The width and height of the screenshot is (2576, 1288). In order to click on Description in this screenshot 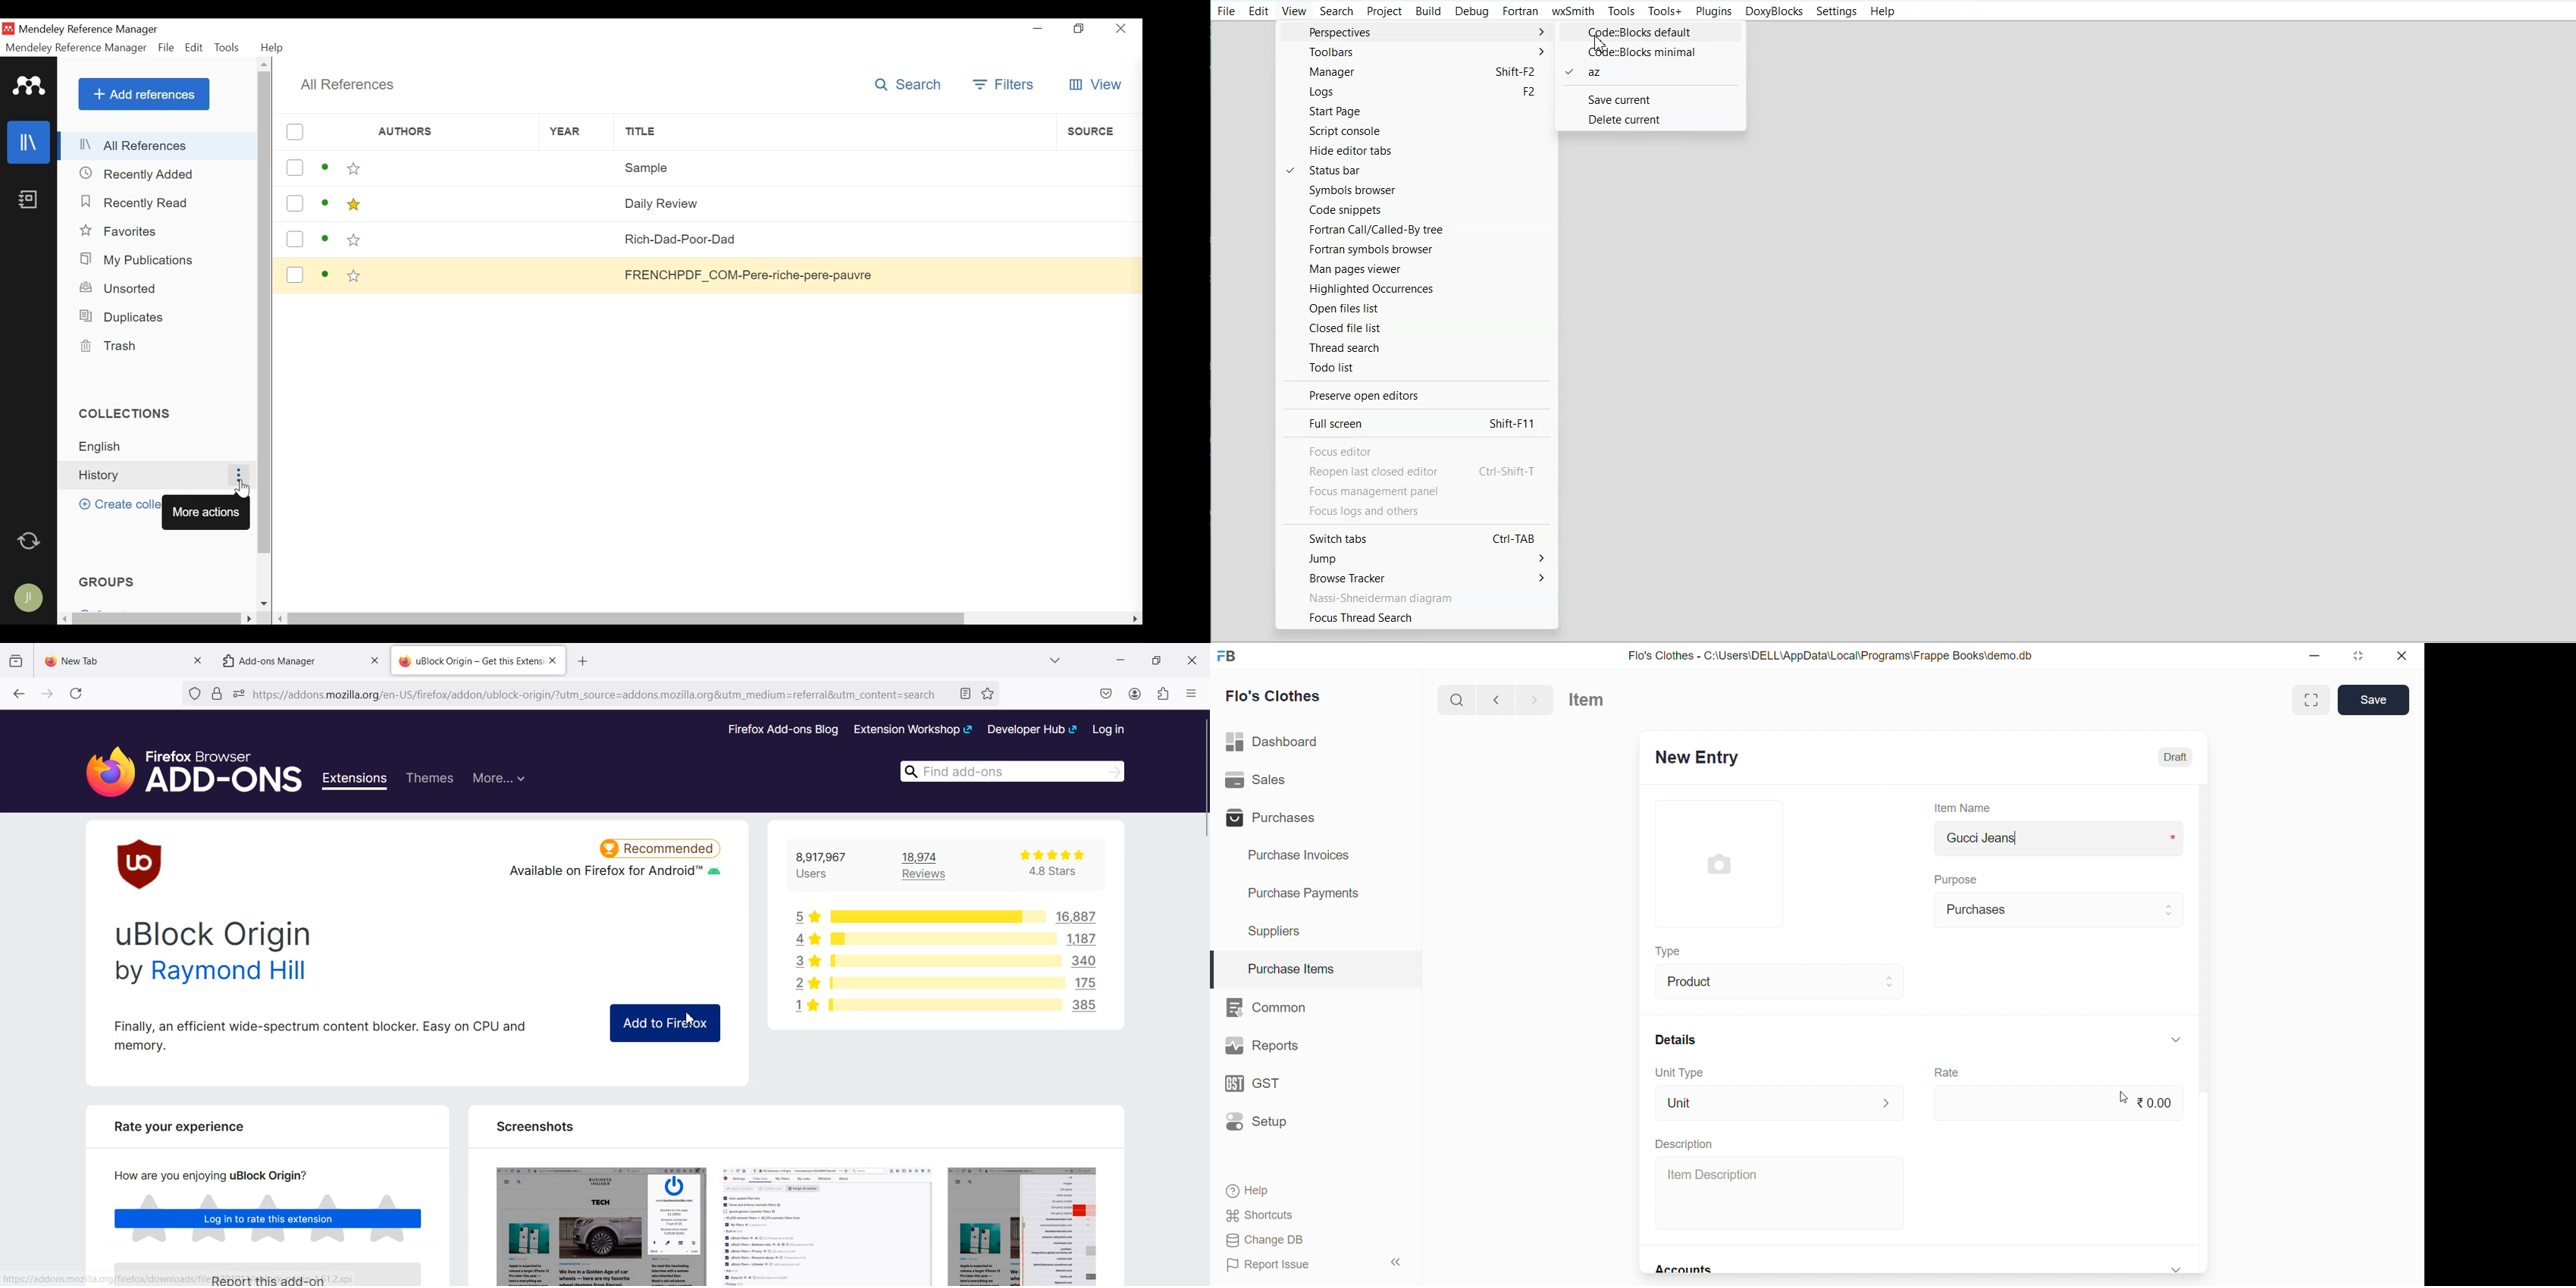, I will do `click(1683, 1144)`.